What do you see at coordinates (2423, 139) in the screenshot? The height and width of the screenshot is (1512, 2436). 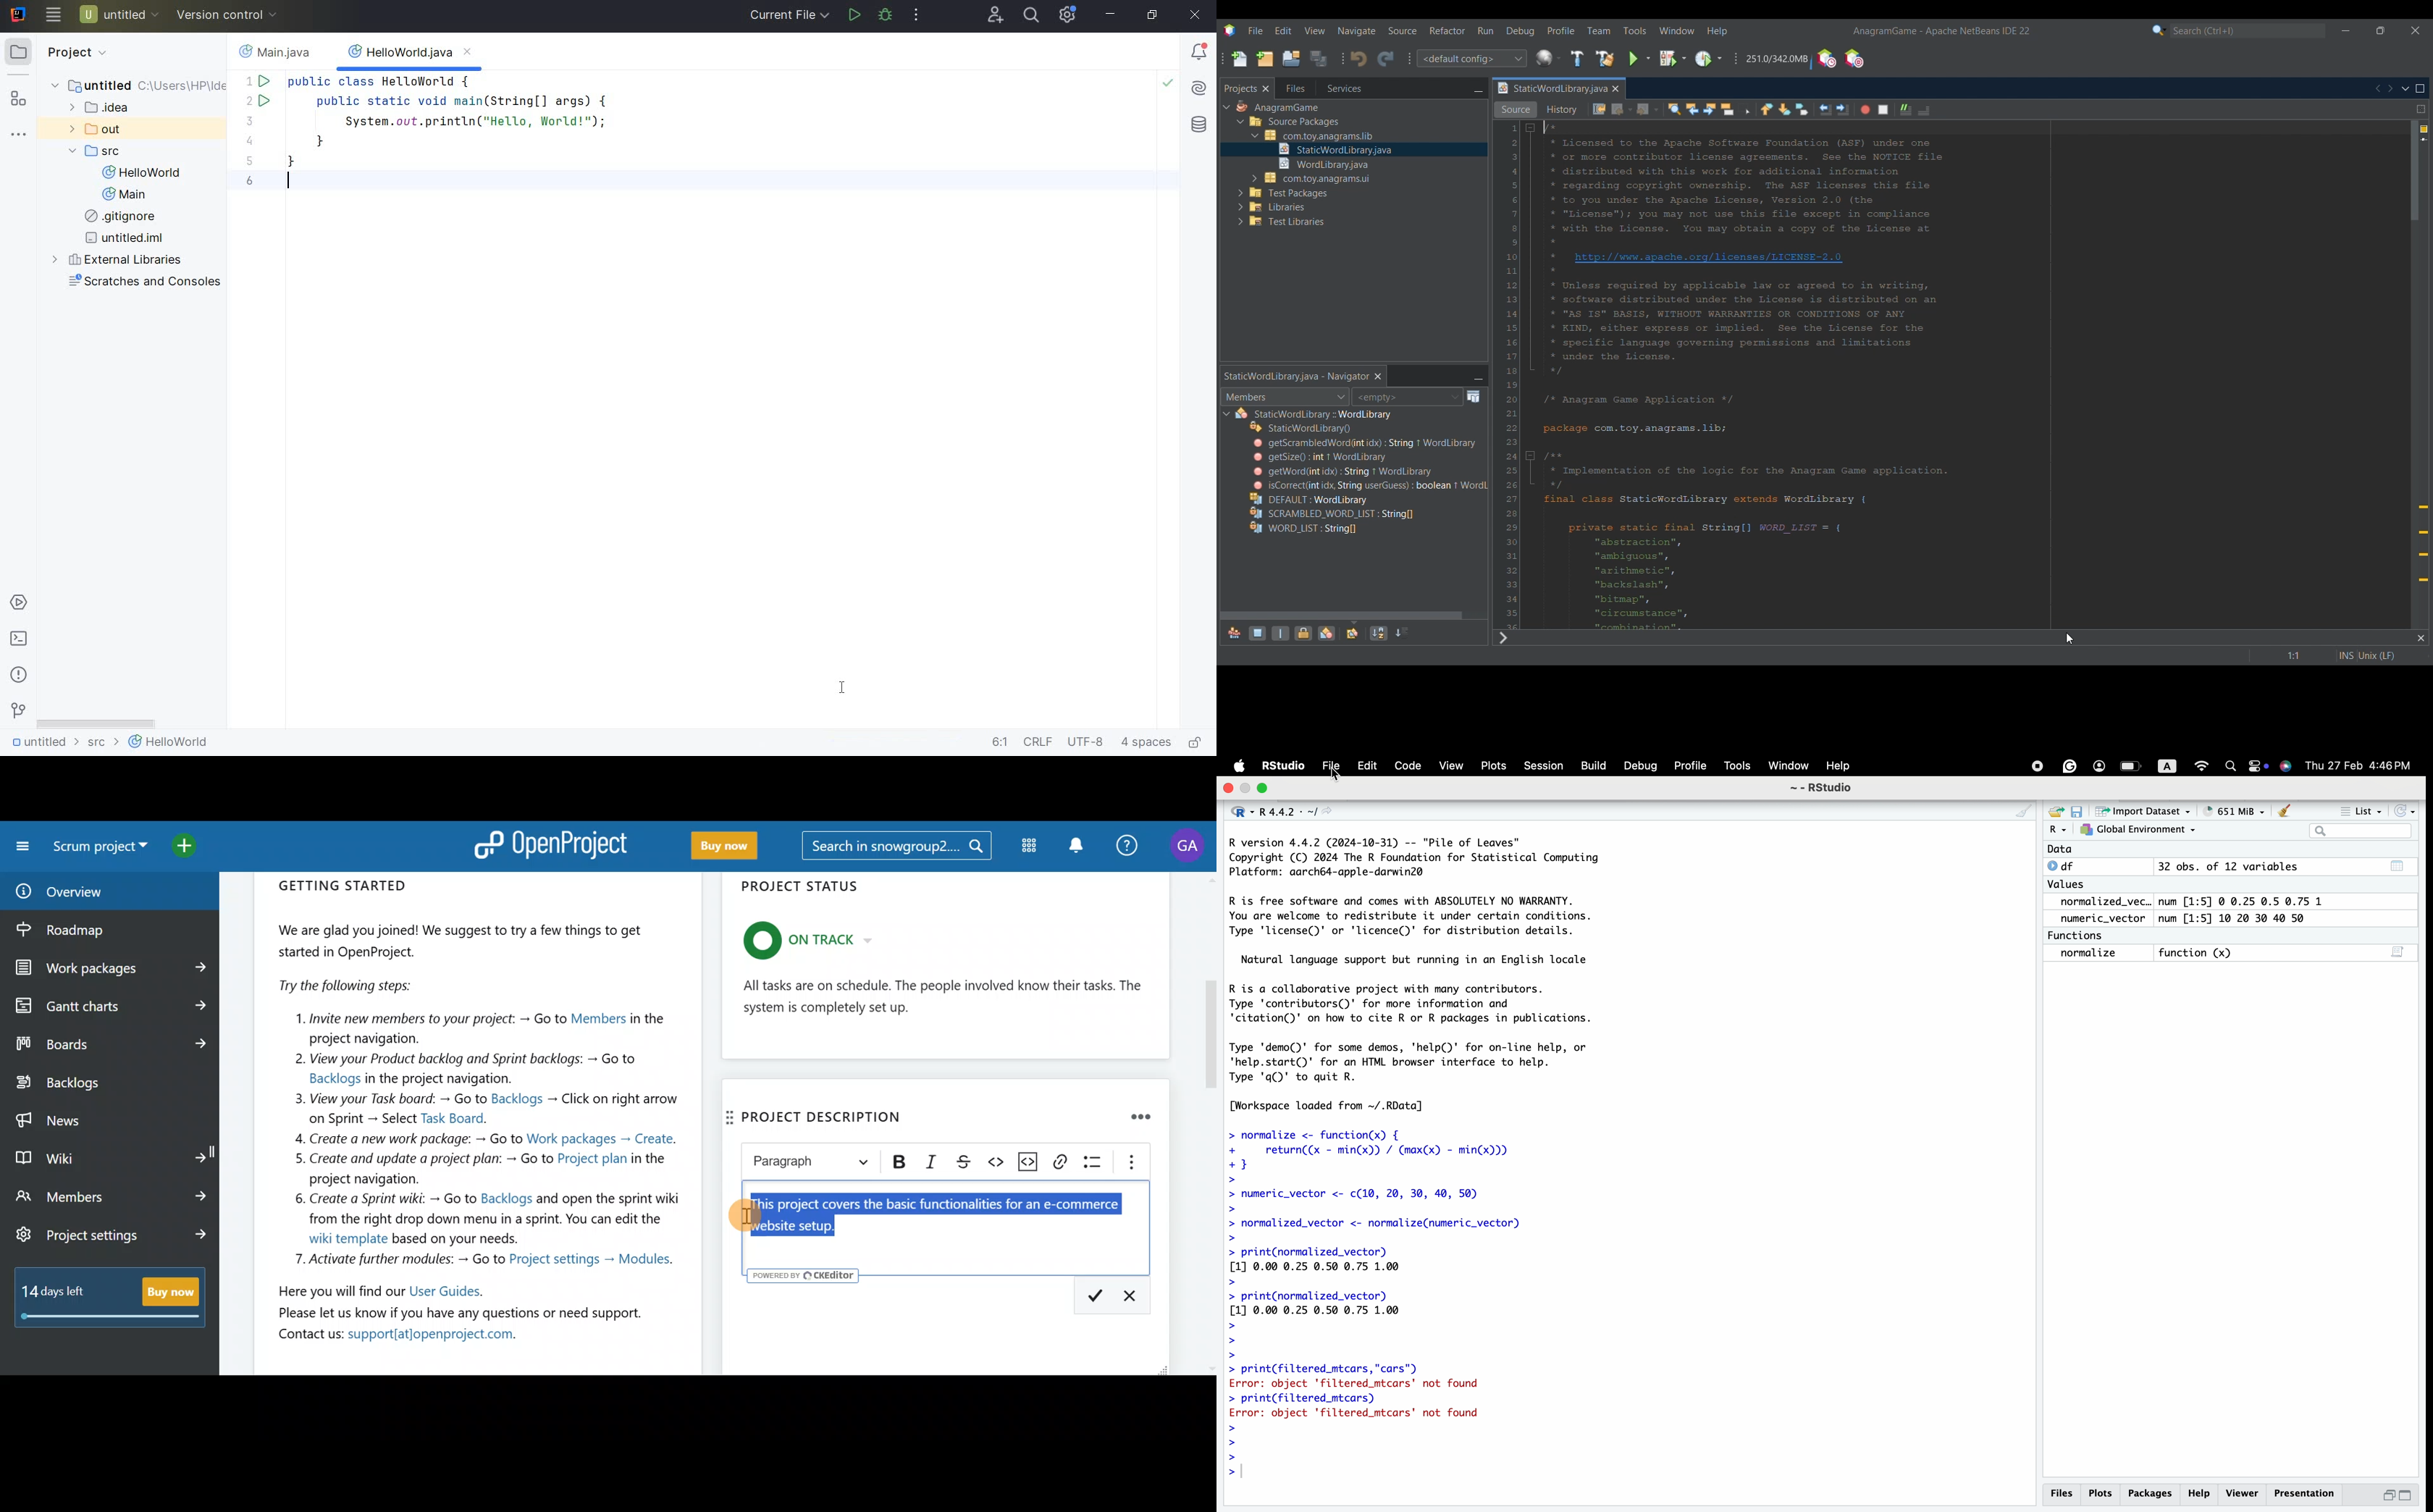 I see `Current line` at bounding box center [2423, 139].